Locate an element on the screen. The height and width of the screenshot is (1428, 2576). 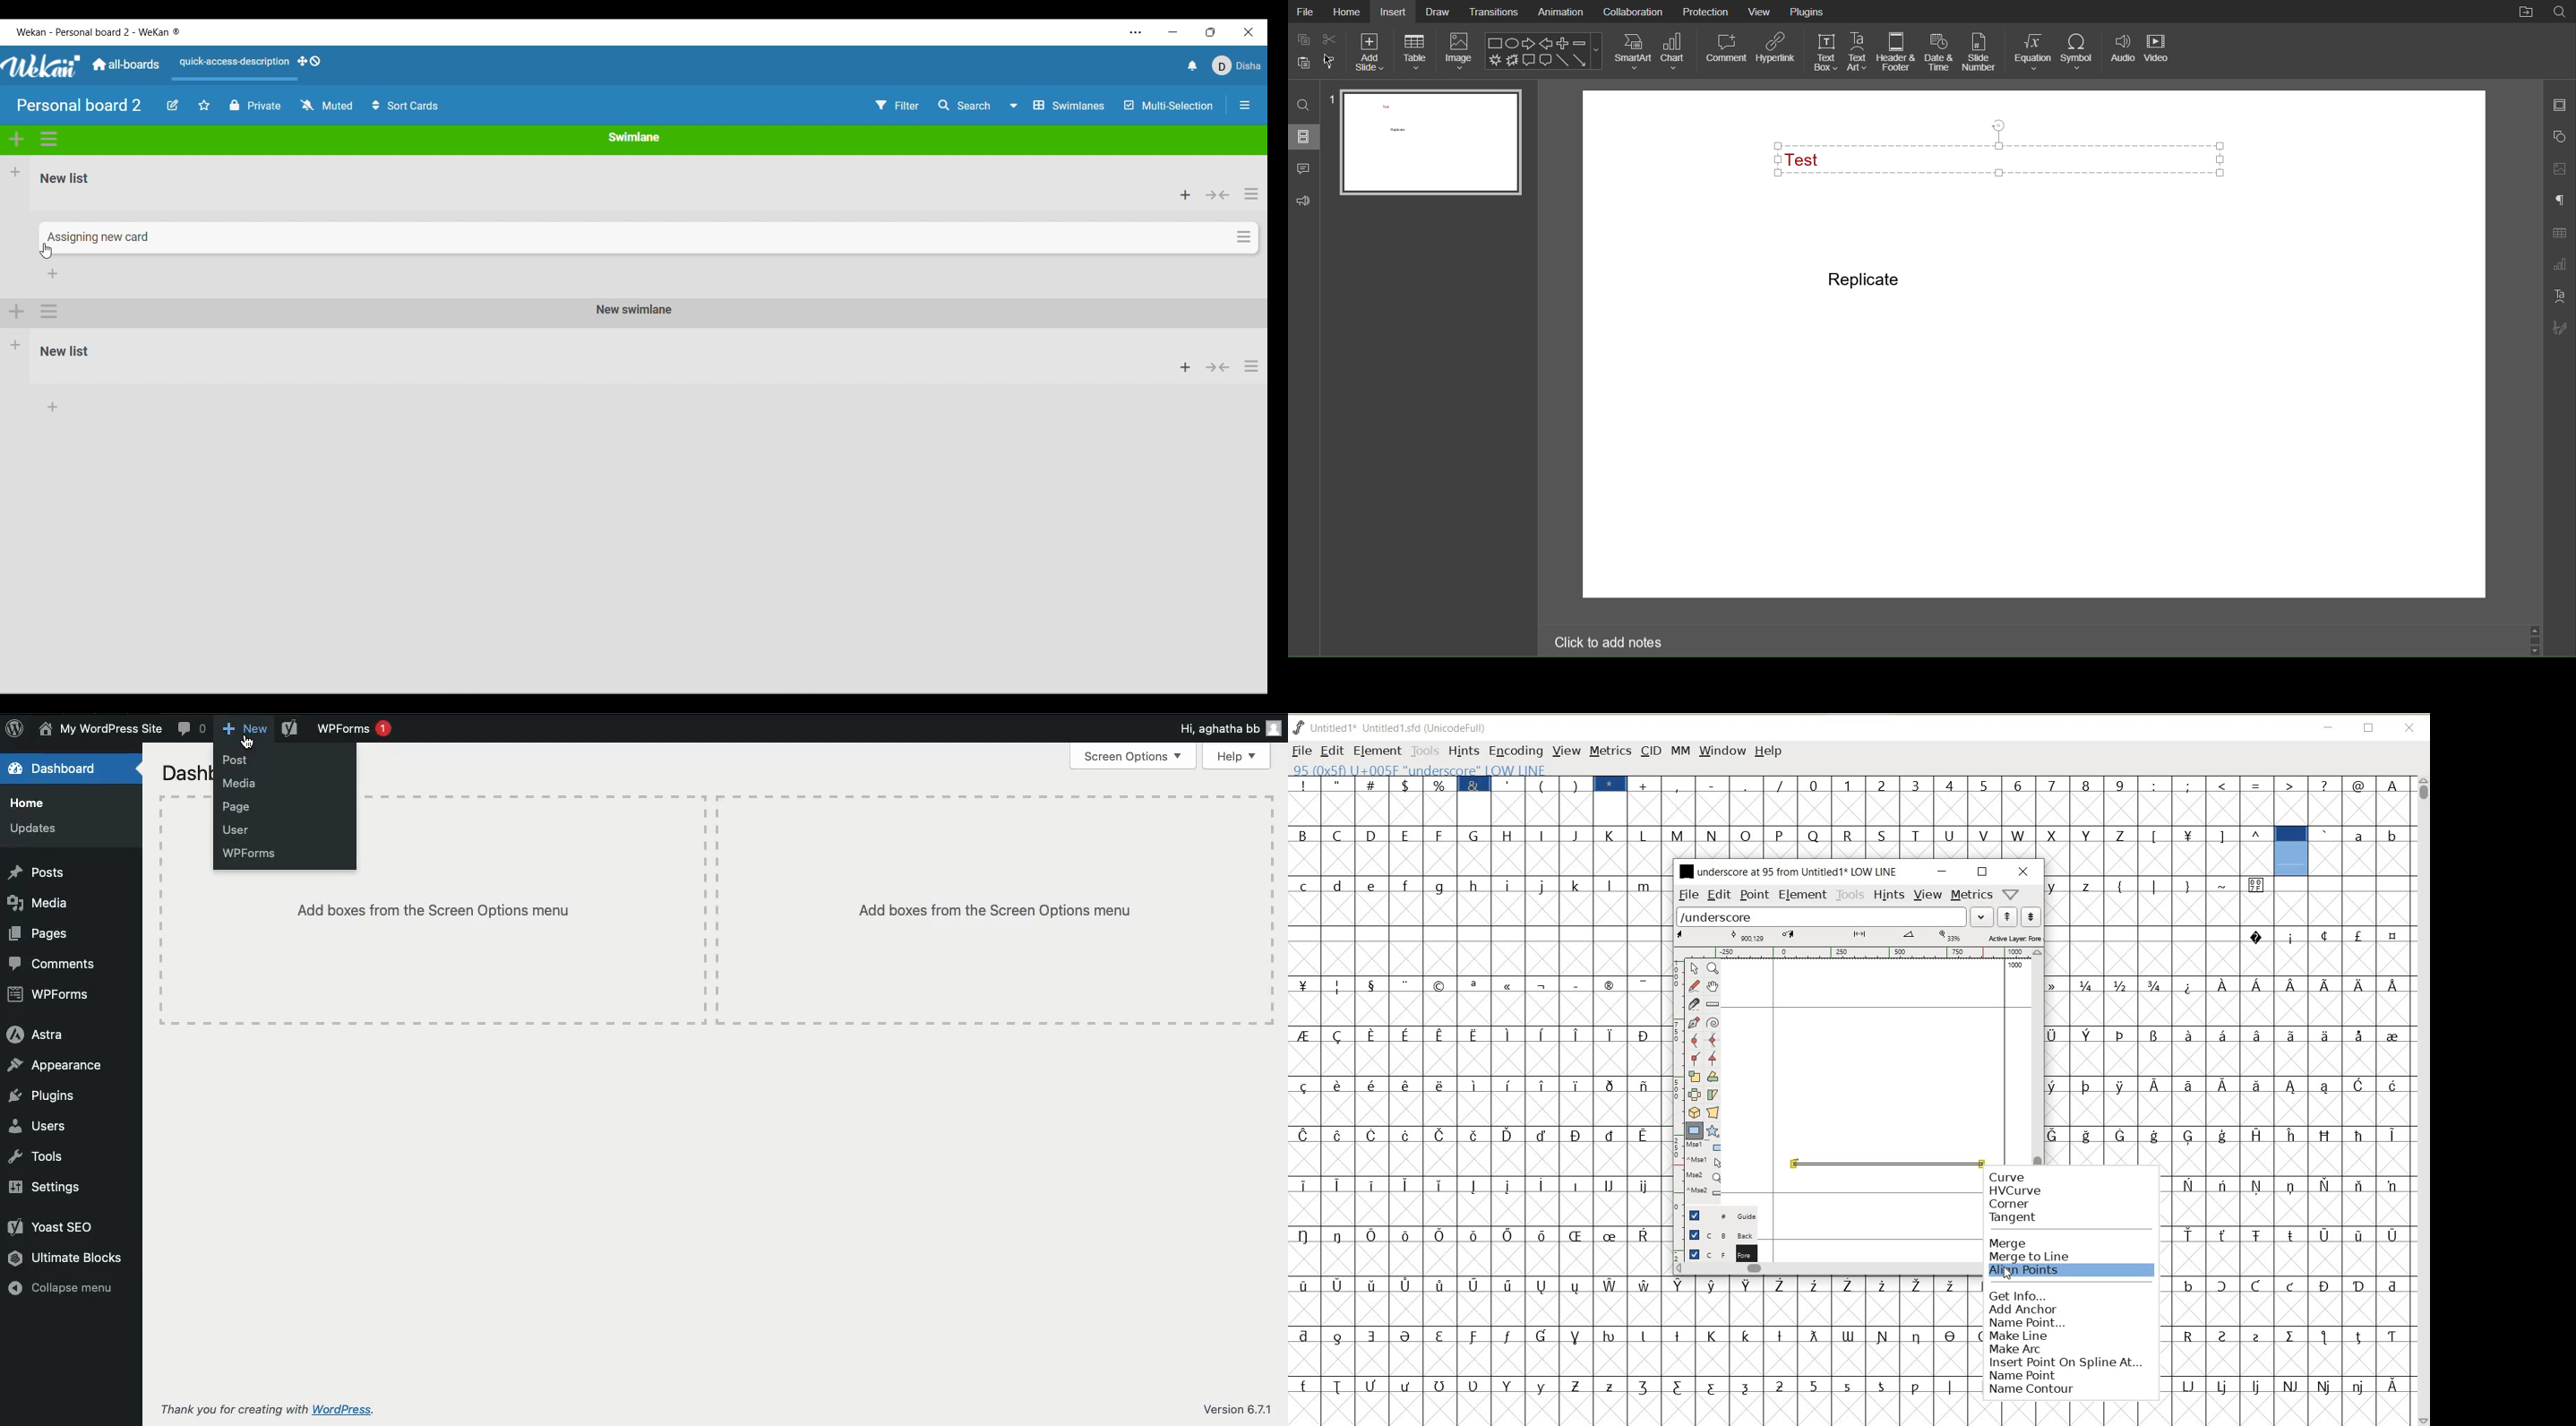
Astra is located at coordinates (37, 1035).